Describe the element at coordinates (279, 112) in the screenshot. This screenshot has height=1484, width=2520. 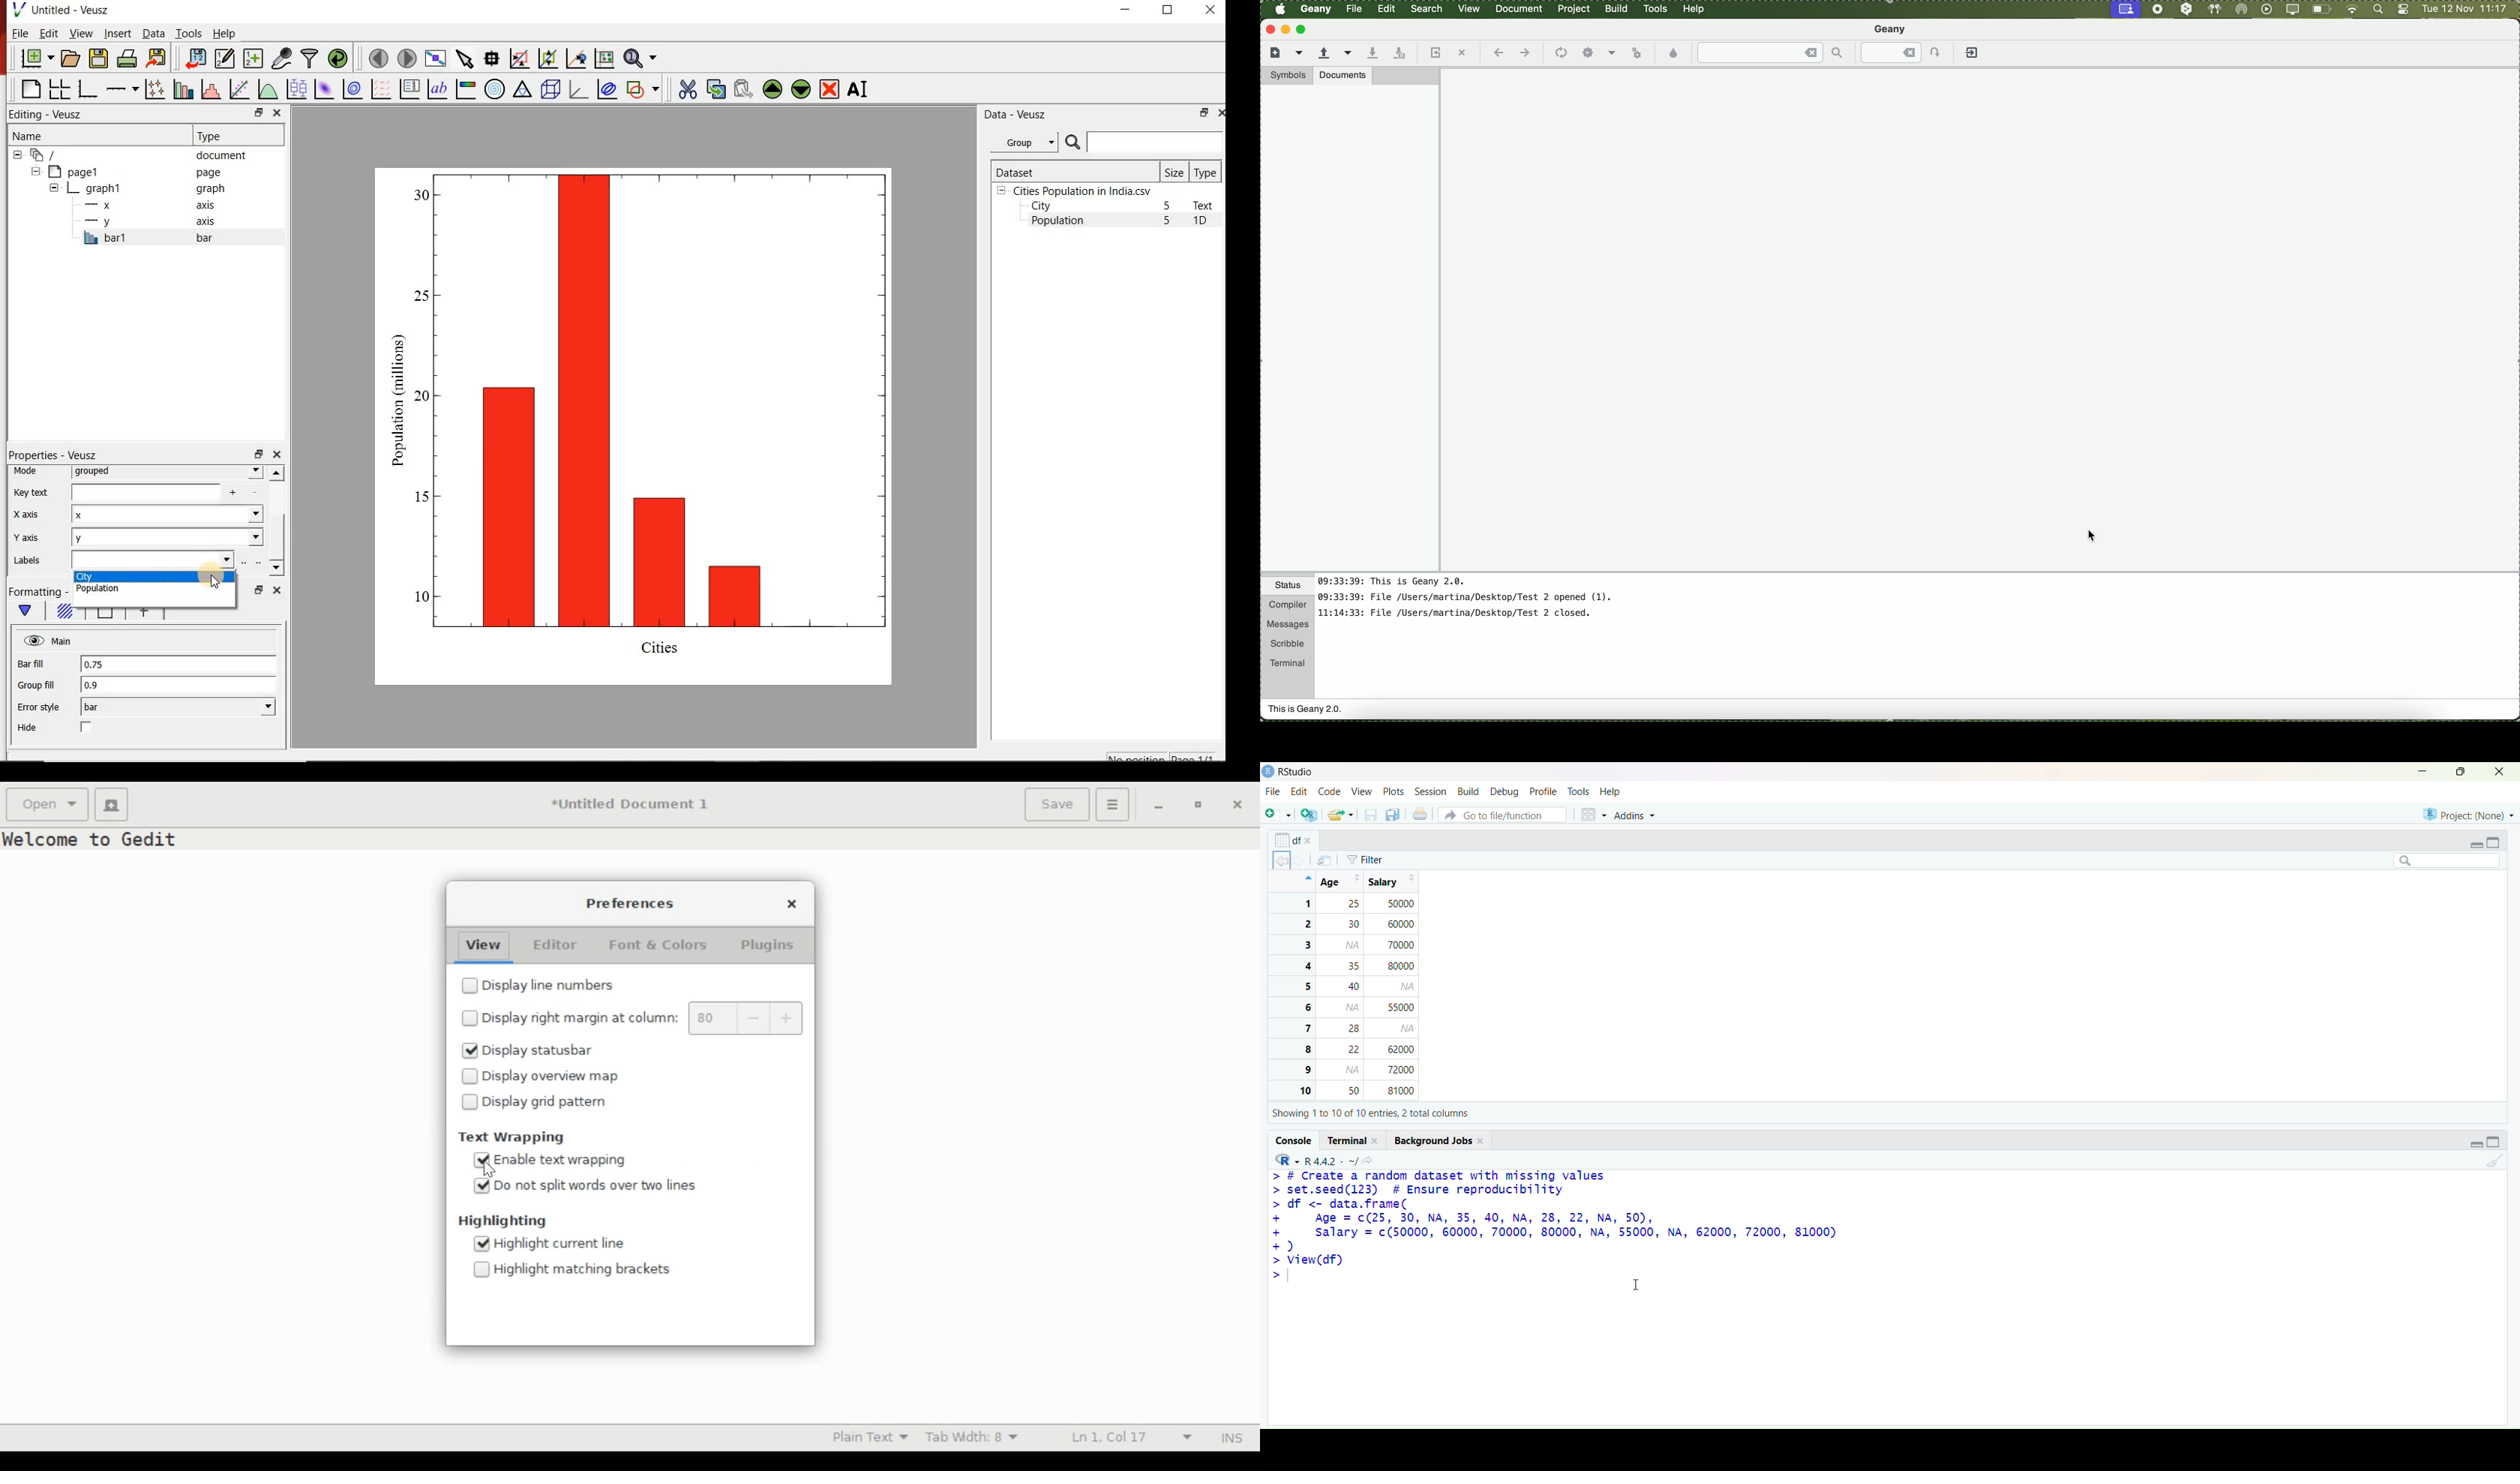
I see `close` at that location.